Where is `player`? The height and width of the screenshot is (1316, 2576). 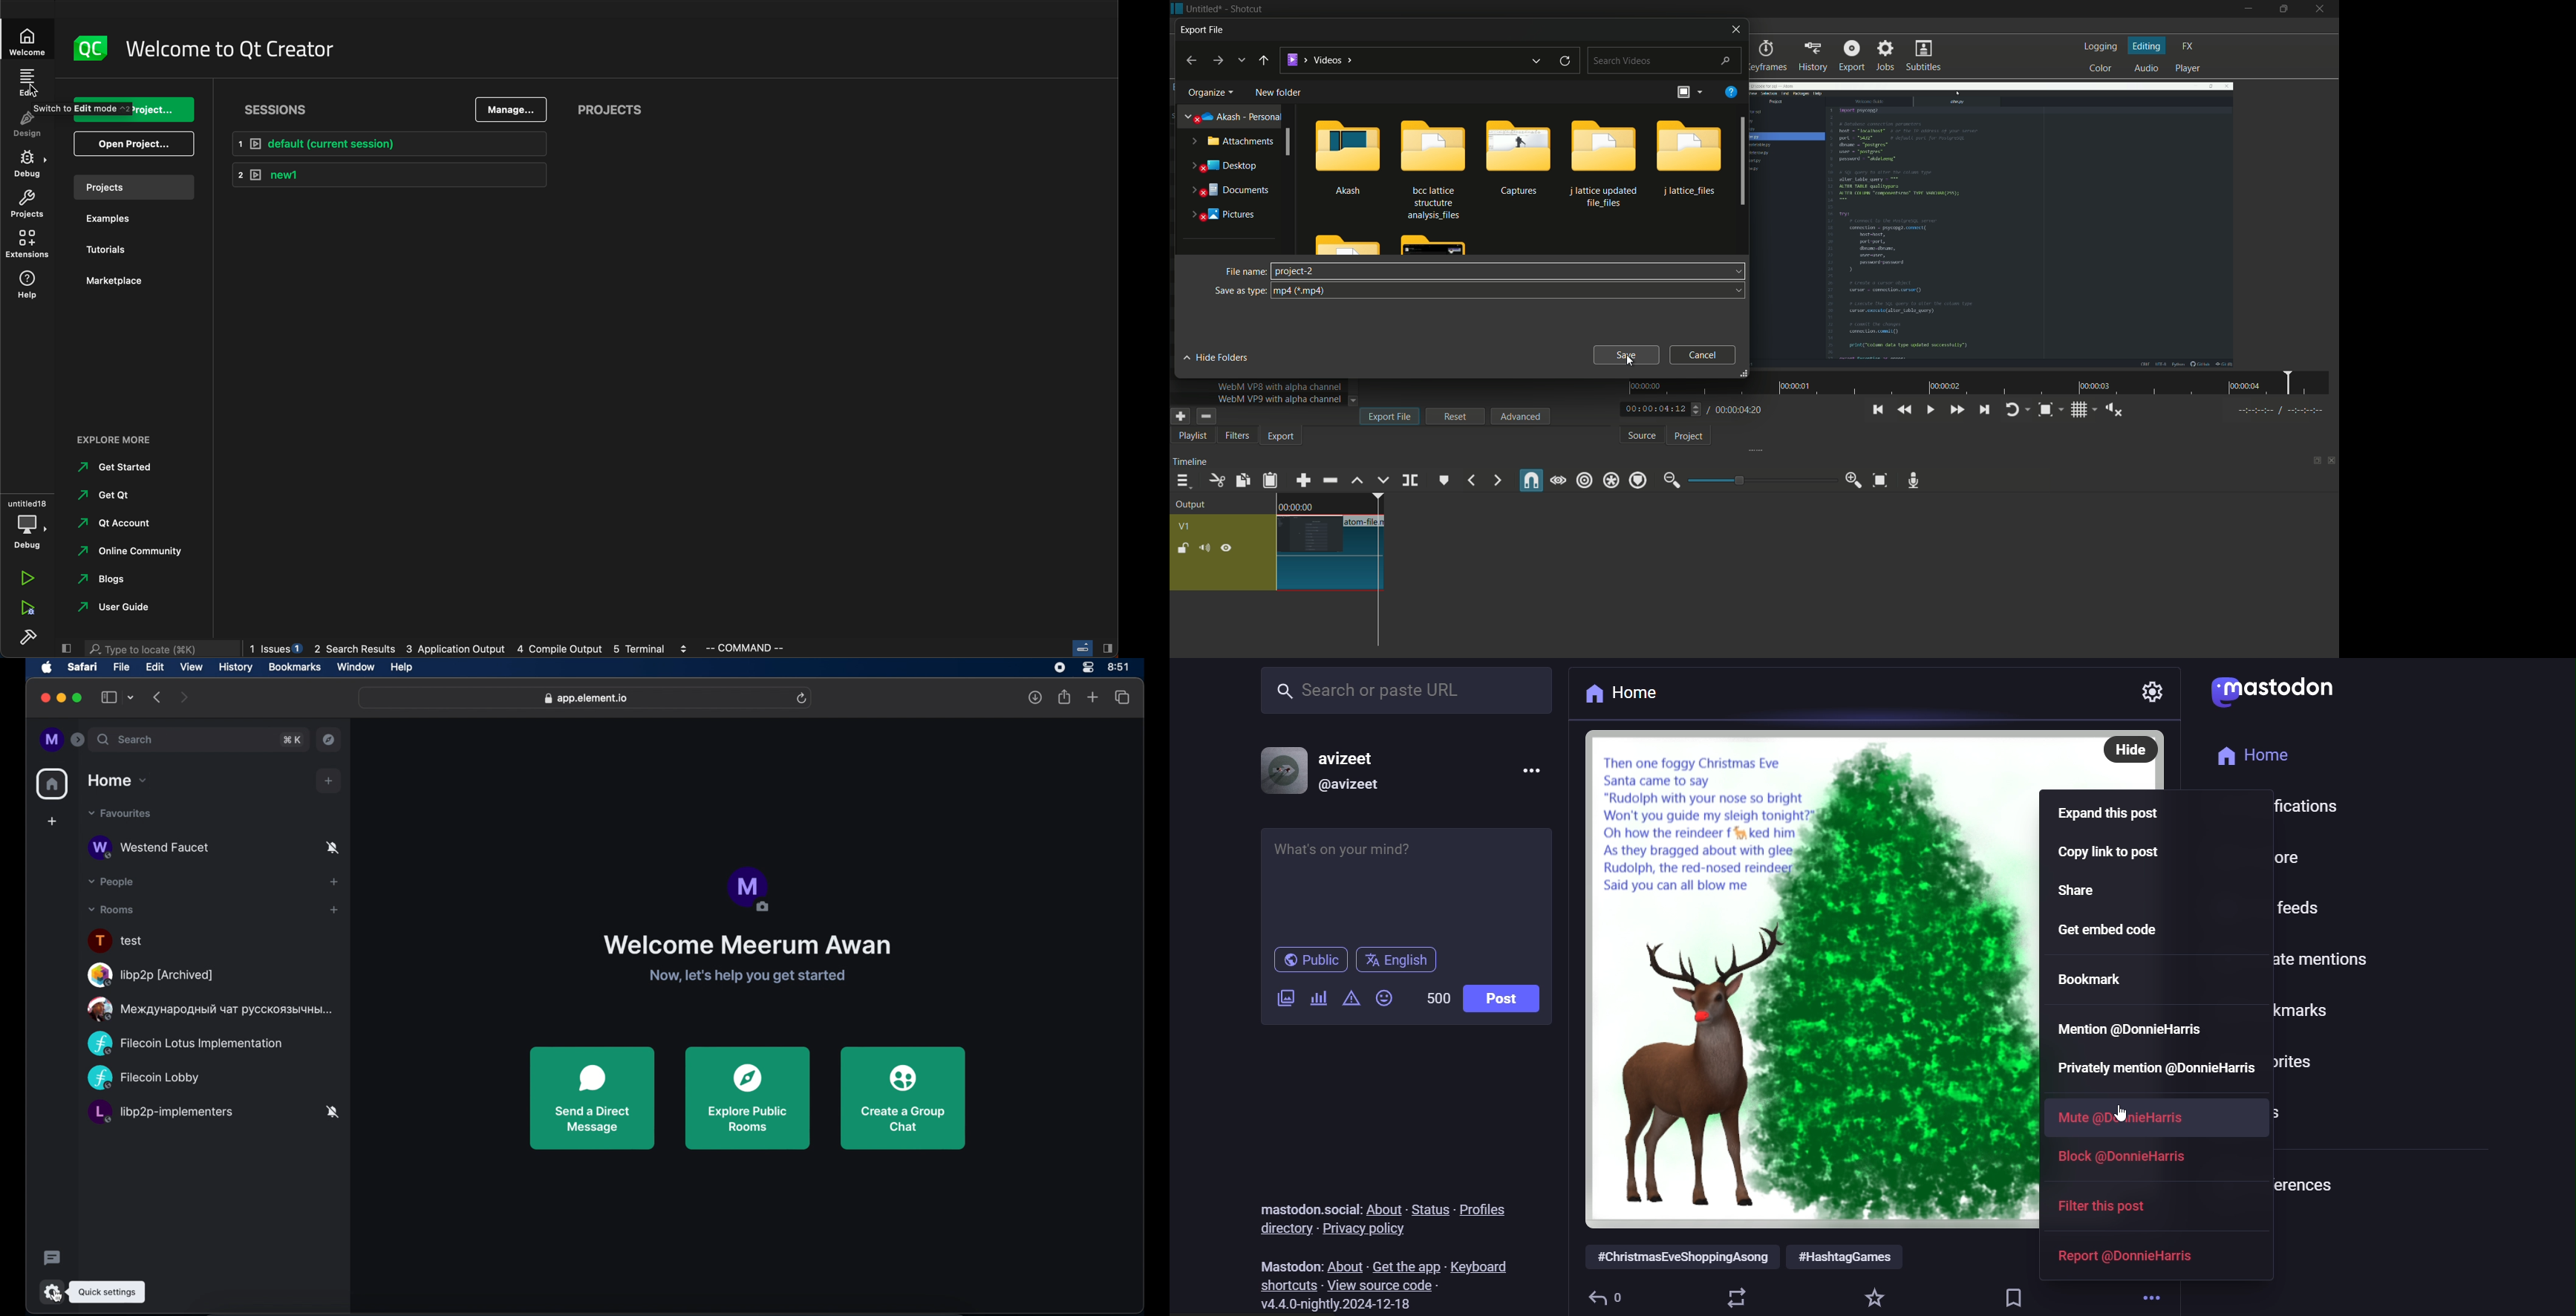 player is located at coordinates (2188, 68).